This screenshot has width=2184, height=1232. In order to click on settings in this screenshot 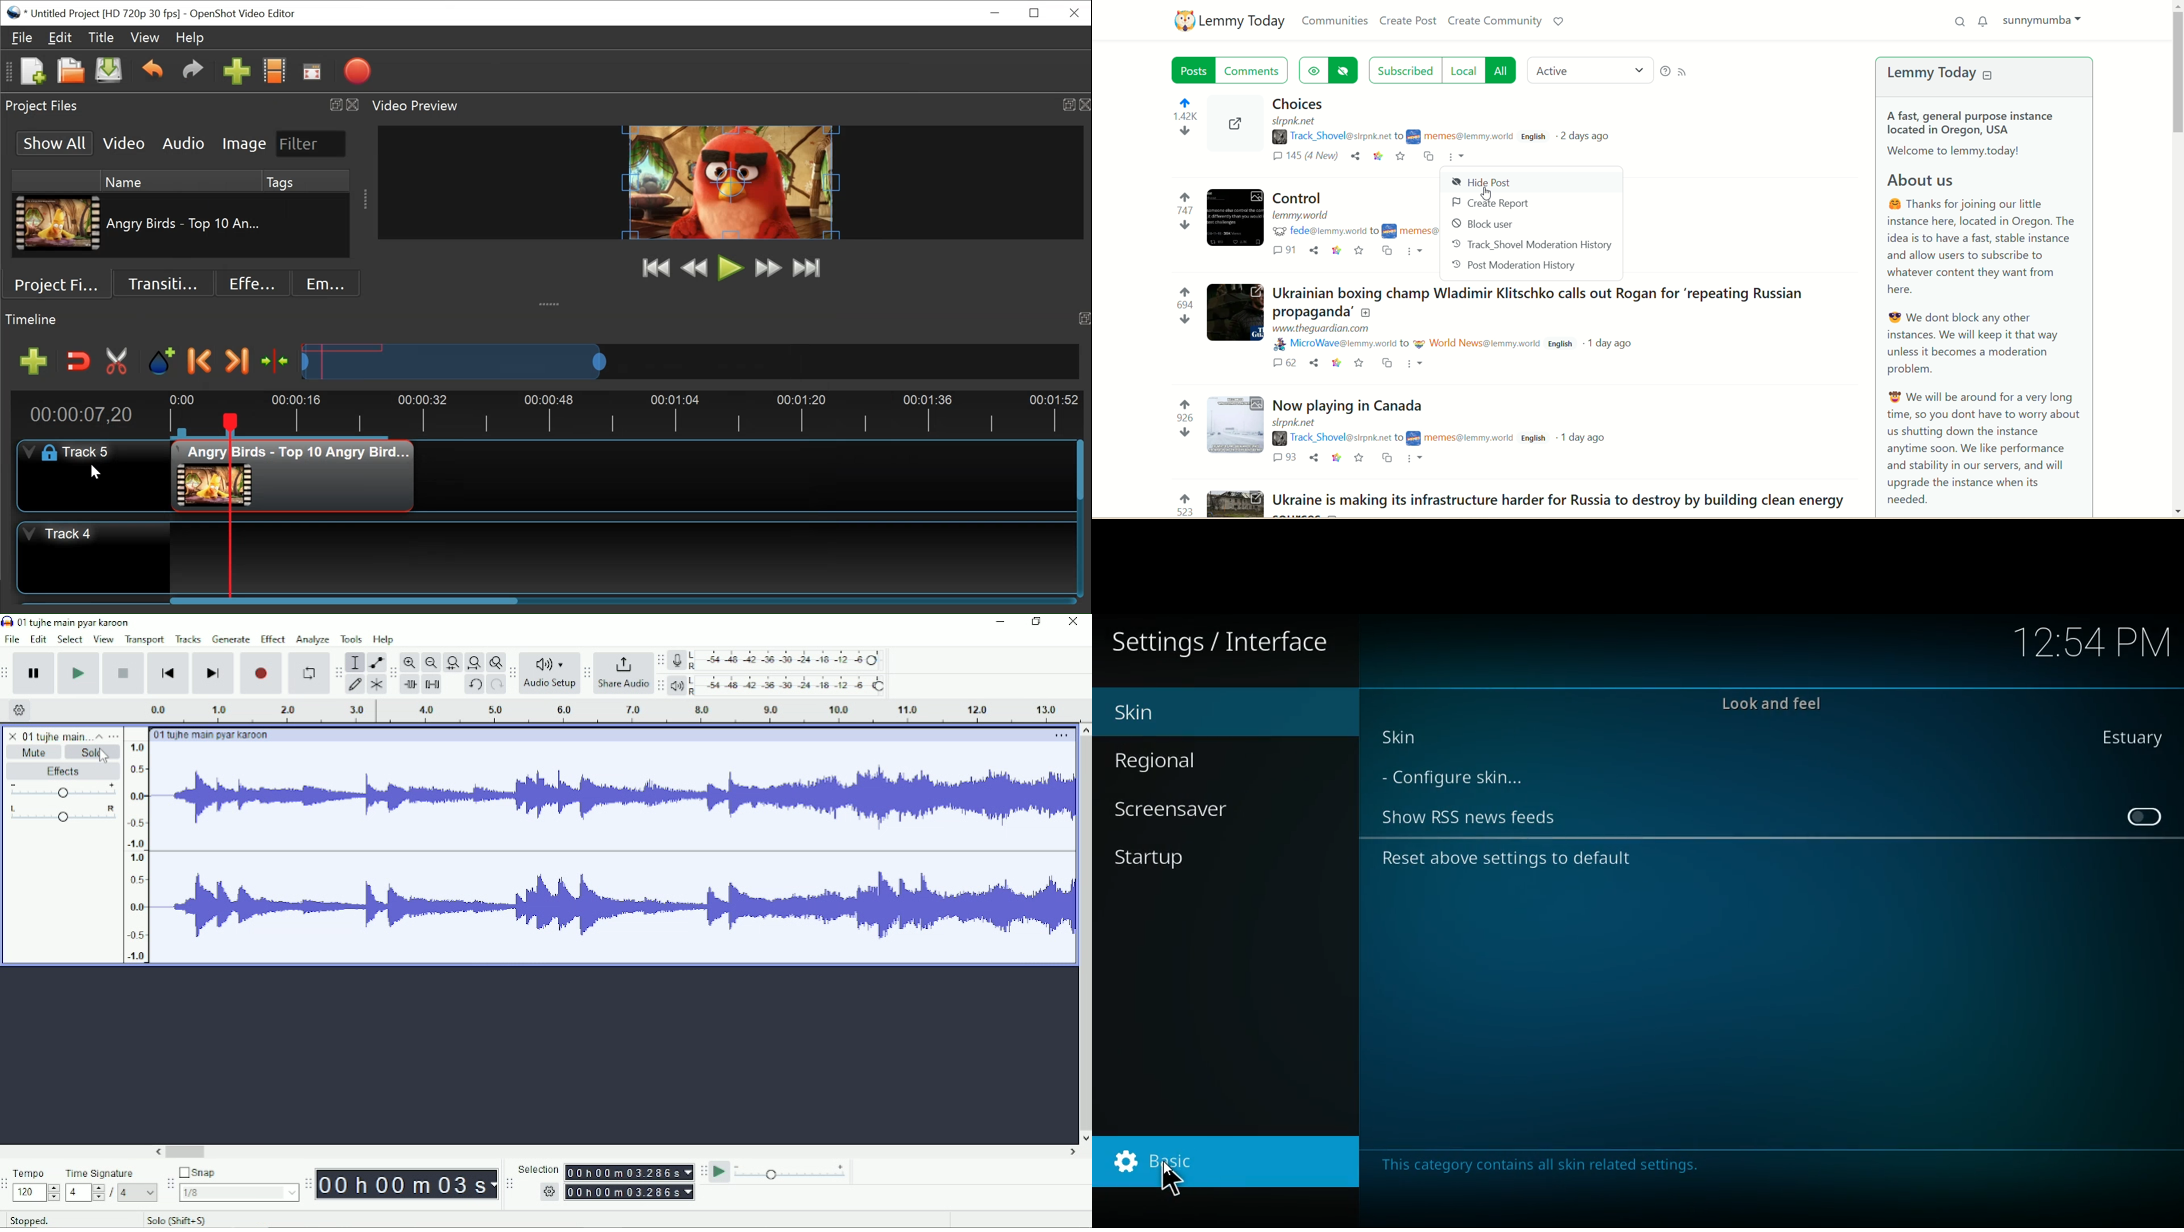, I will do `click(630, 1192)`.